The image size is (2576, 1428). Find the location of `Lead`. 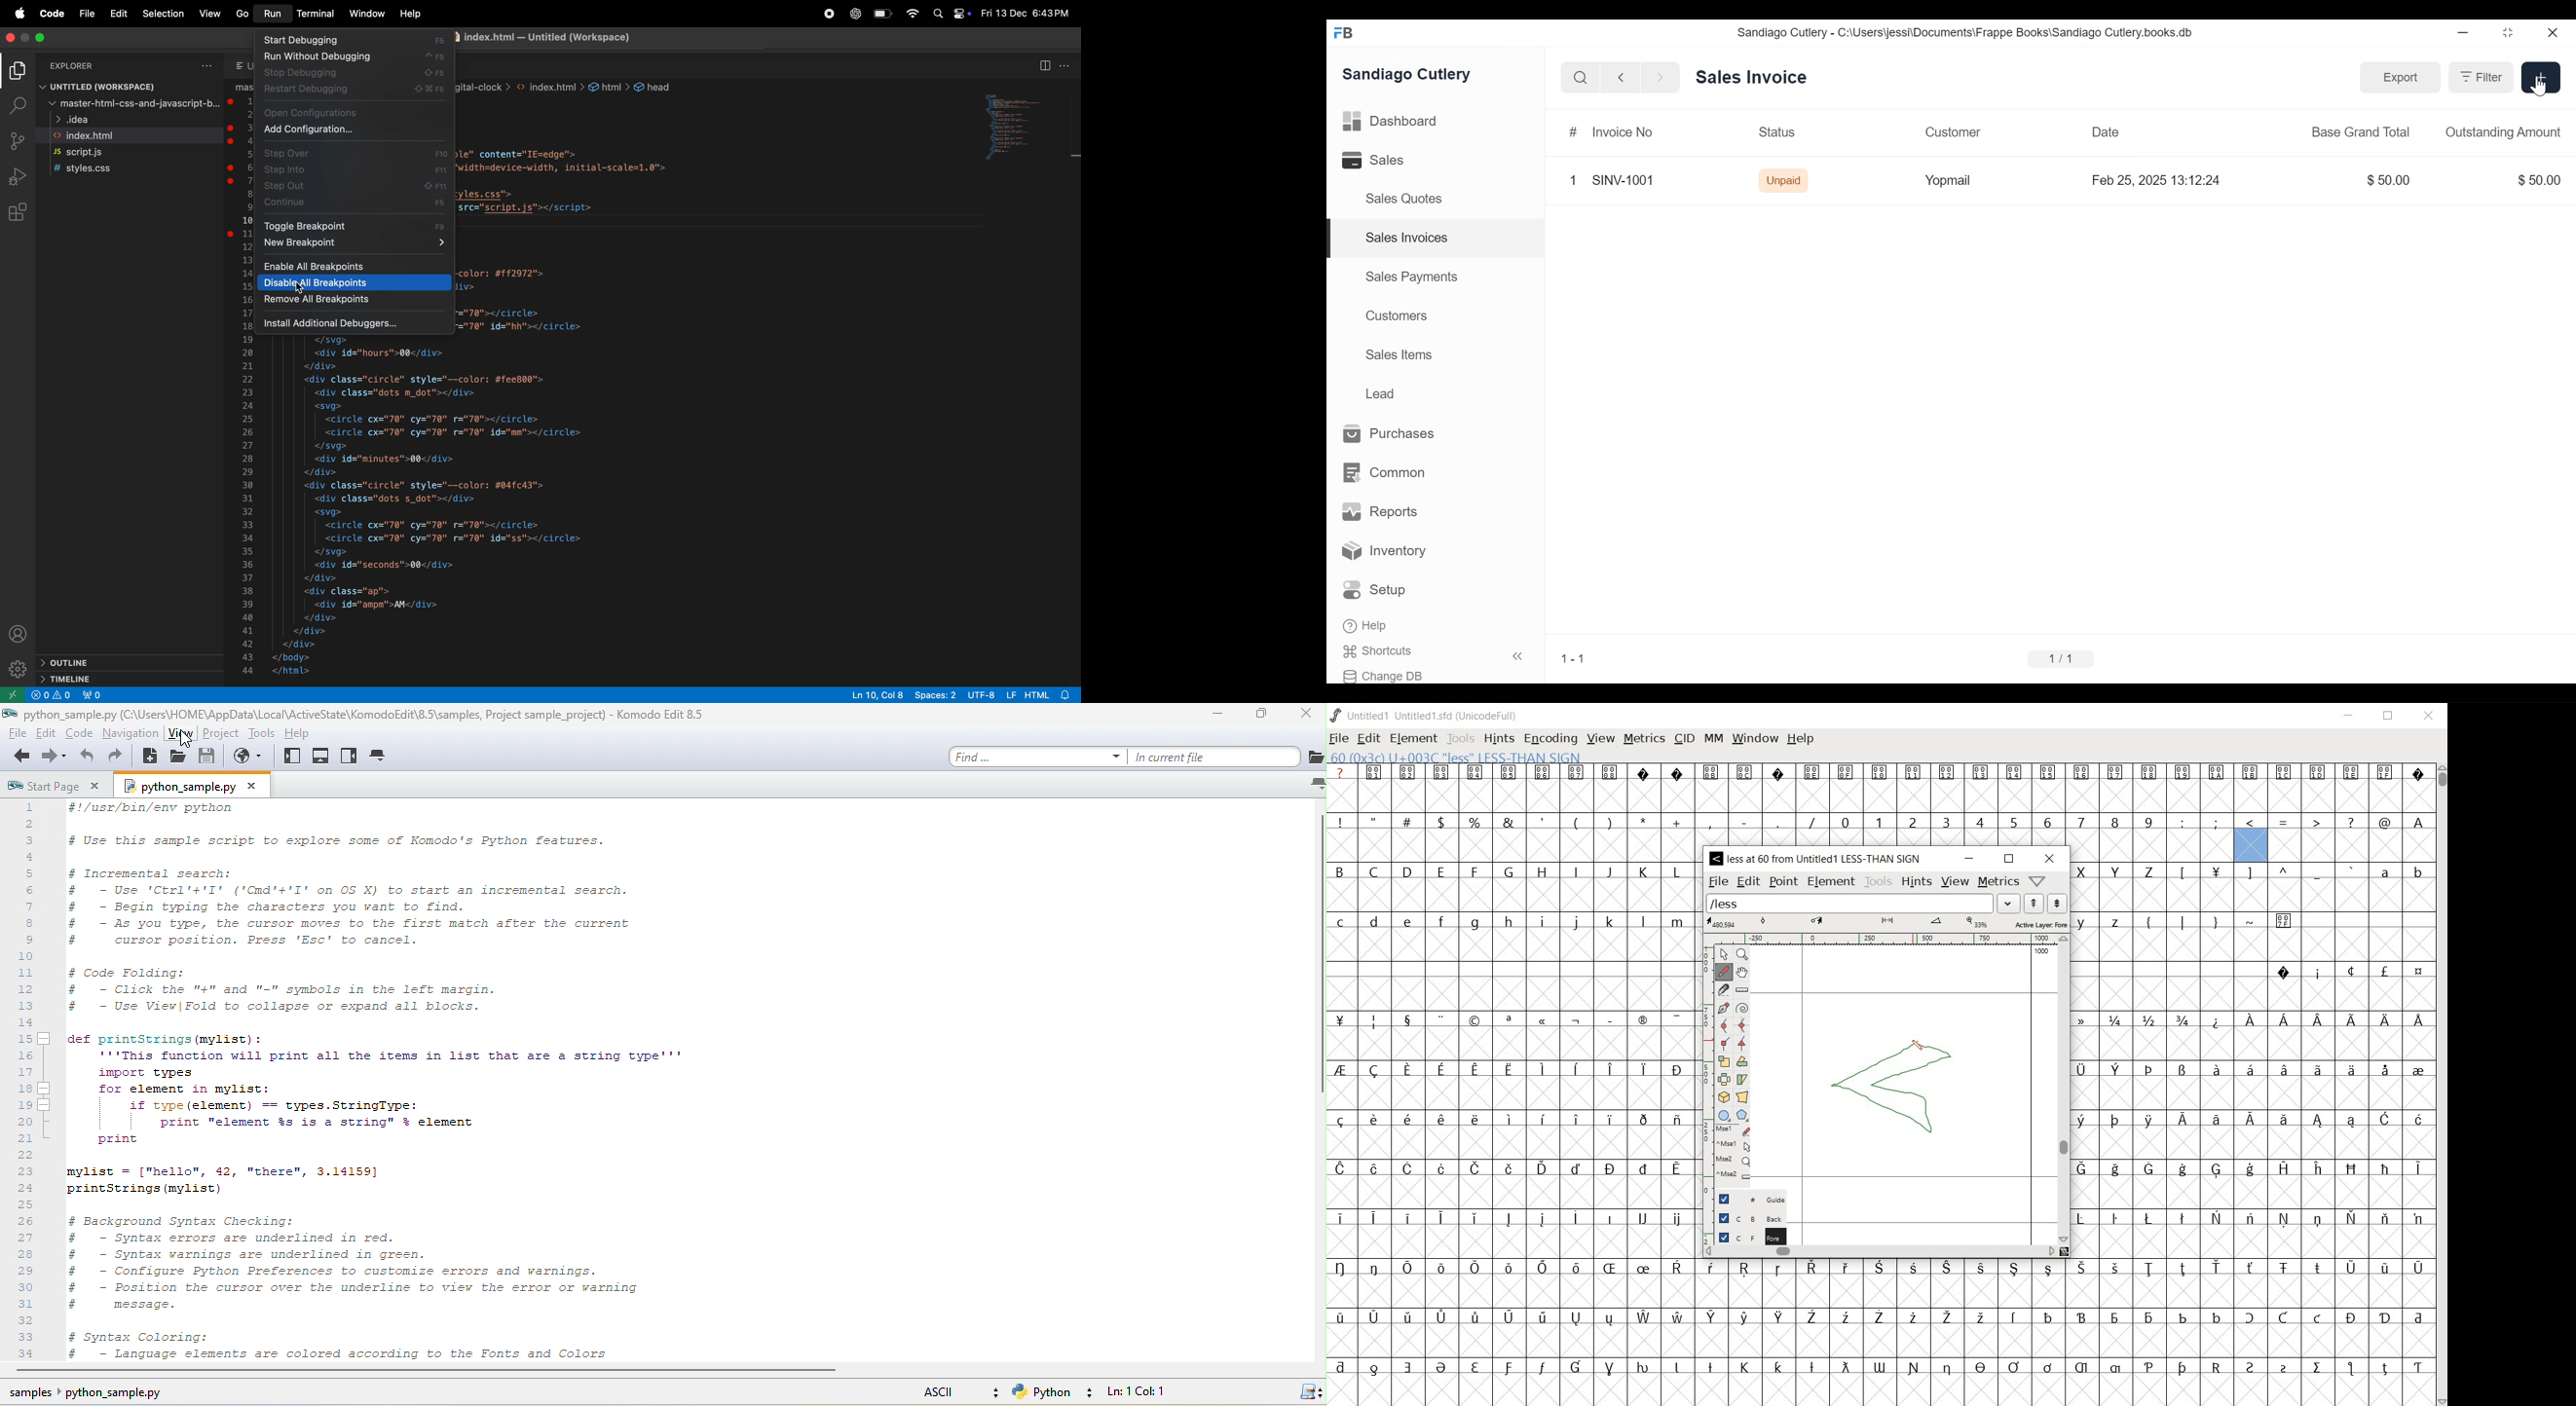

Lead is located at coordinates (1382, 393).